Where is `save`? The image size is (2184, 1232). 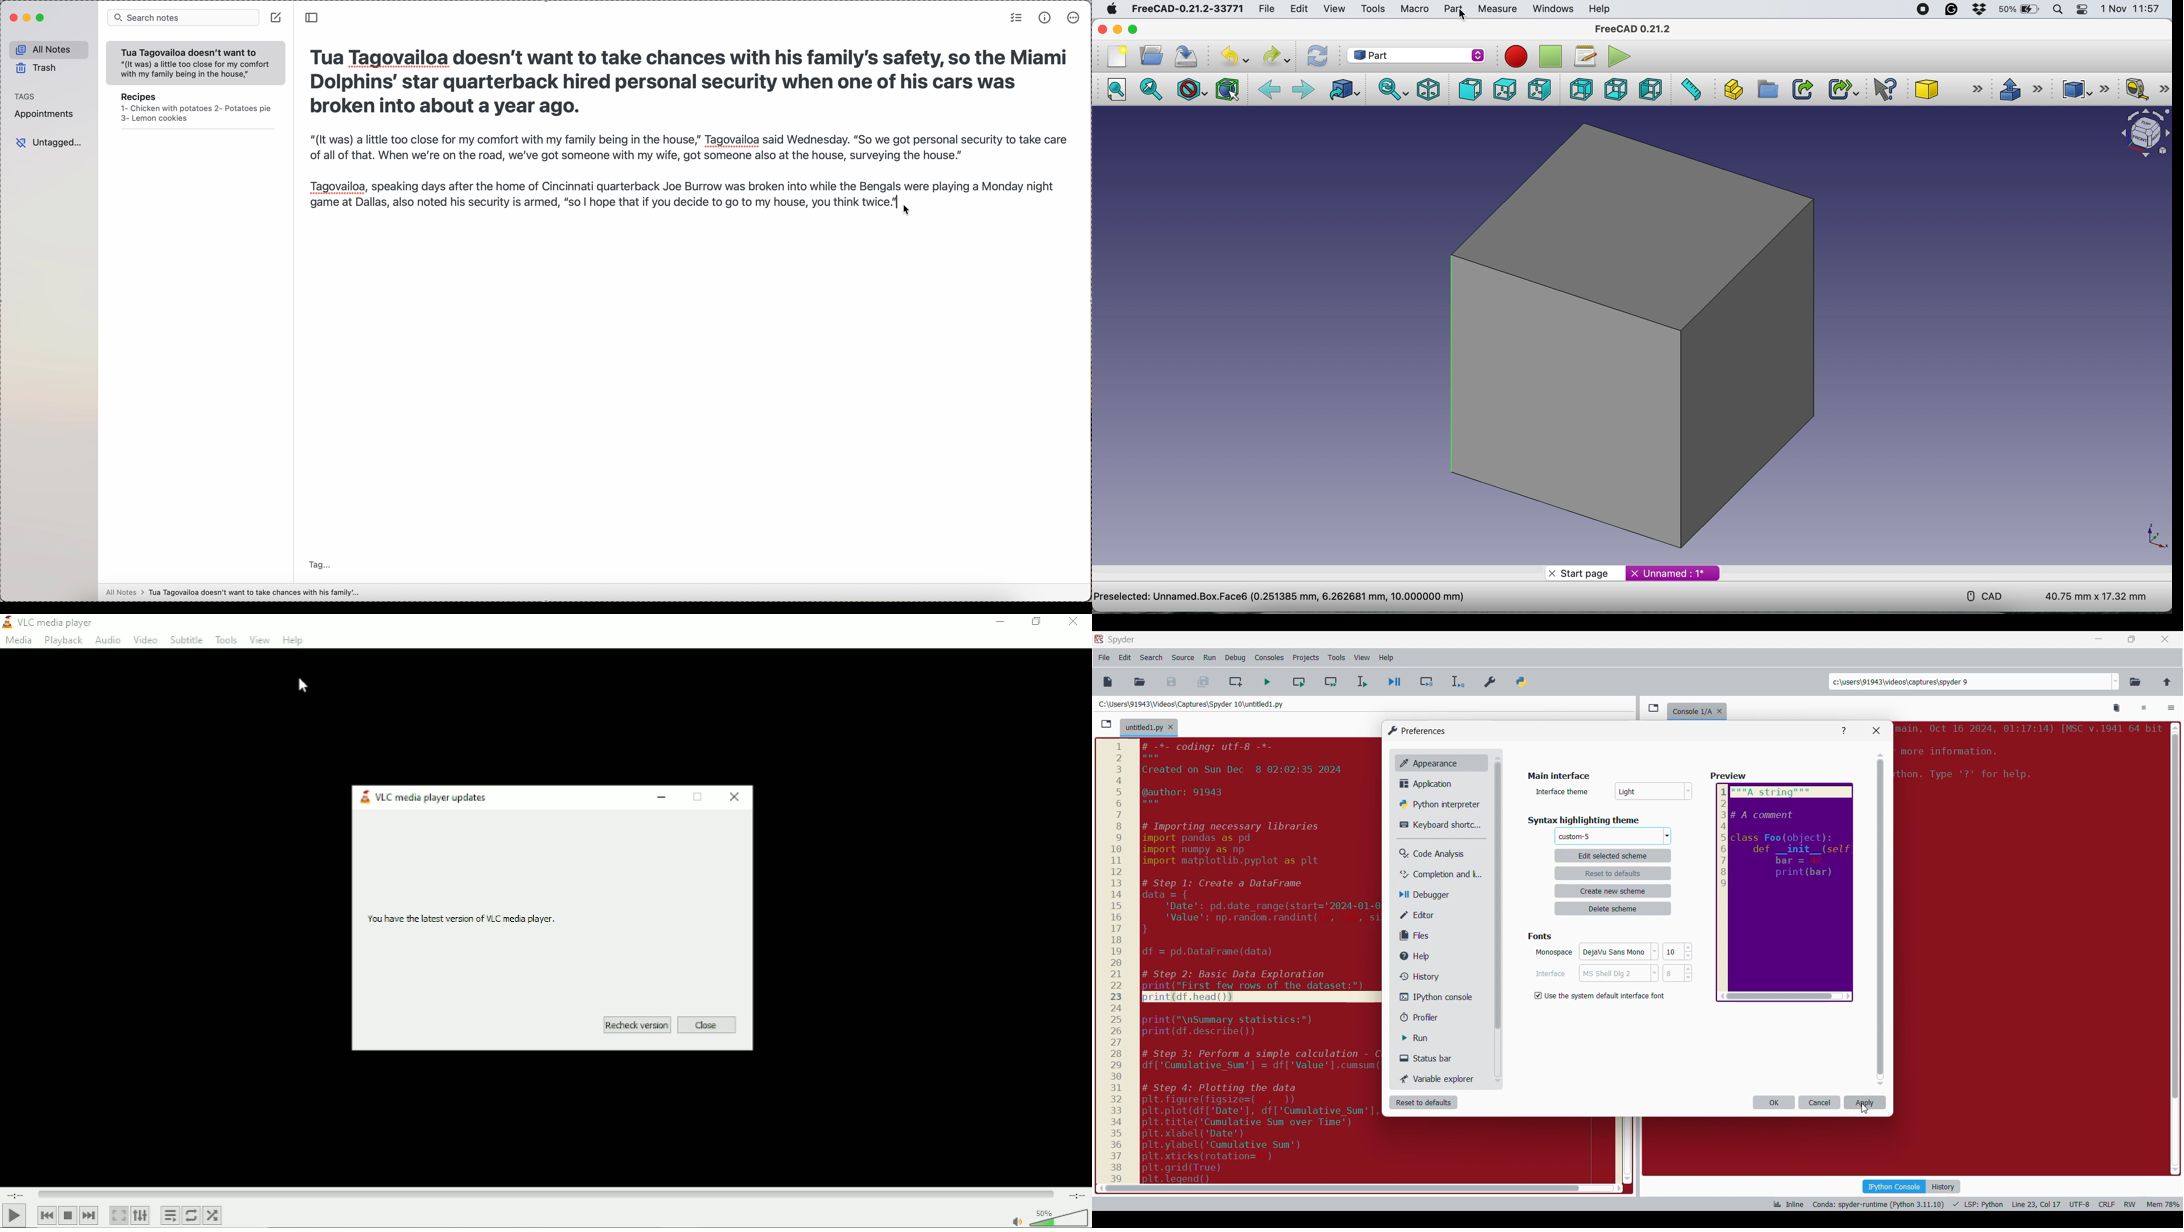
save is located at coordinates (1189, 56).